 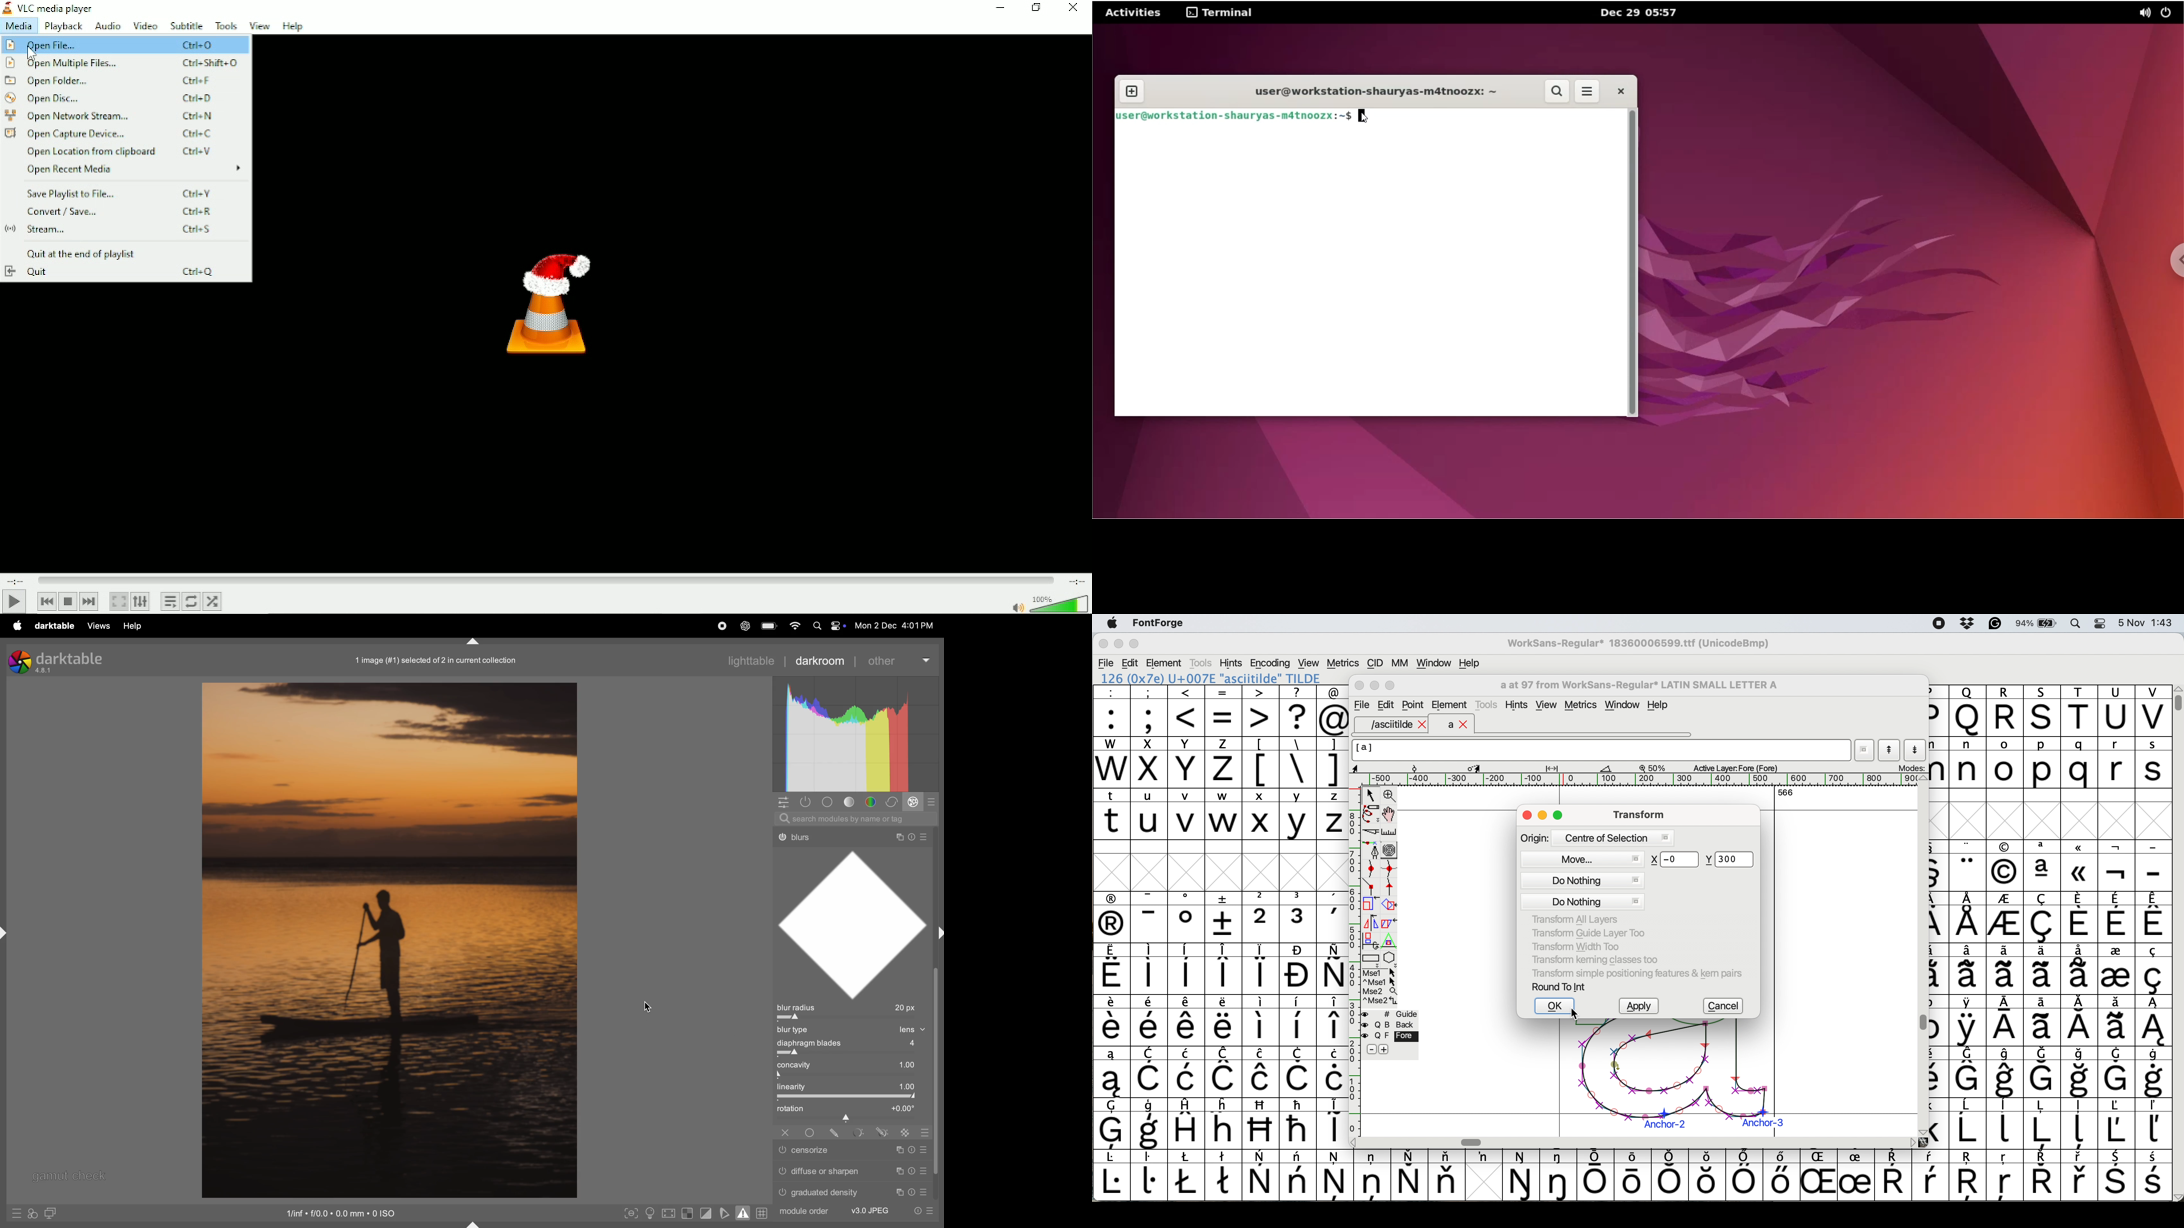 I want to click on cancel, so click(x=1726, y=1007).